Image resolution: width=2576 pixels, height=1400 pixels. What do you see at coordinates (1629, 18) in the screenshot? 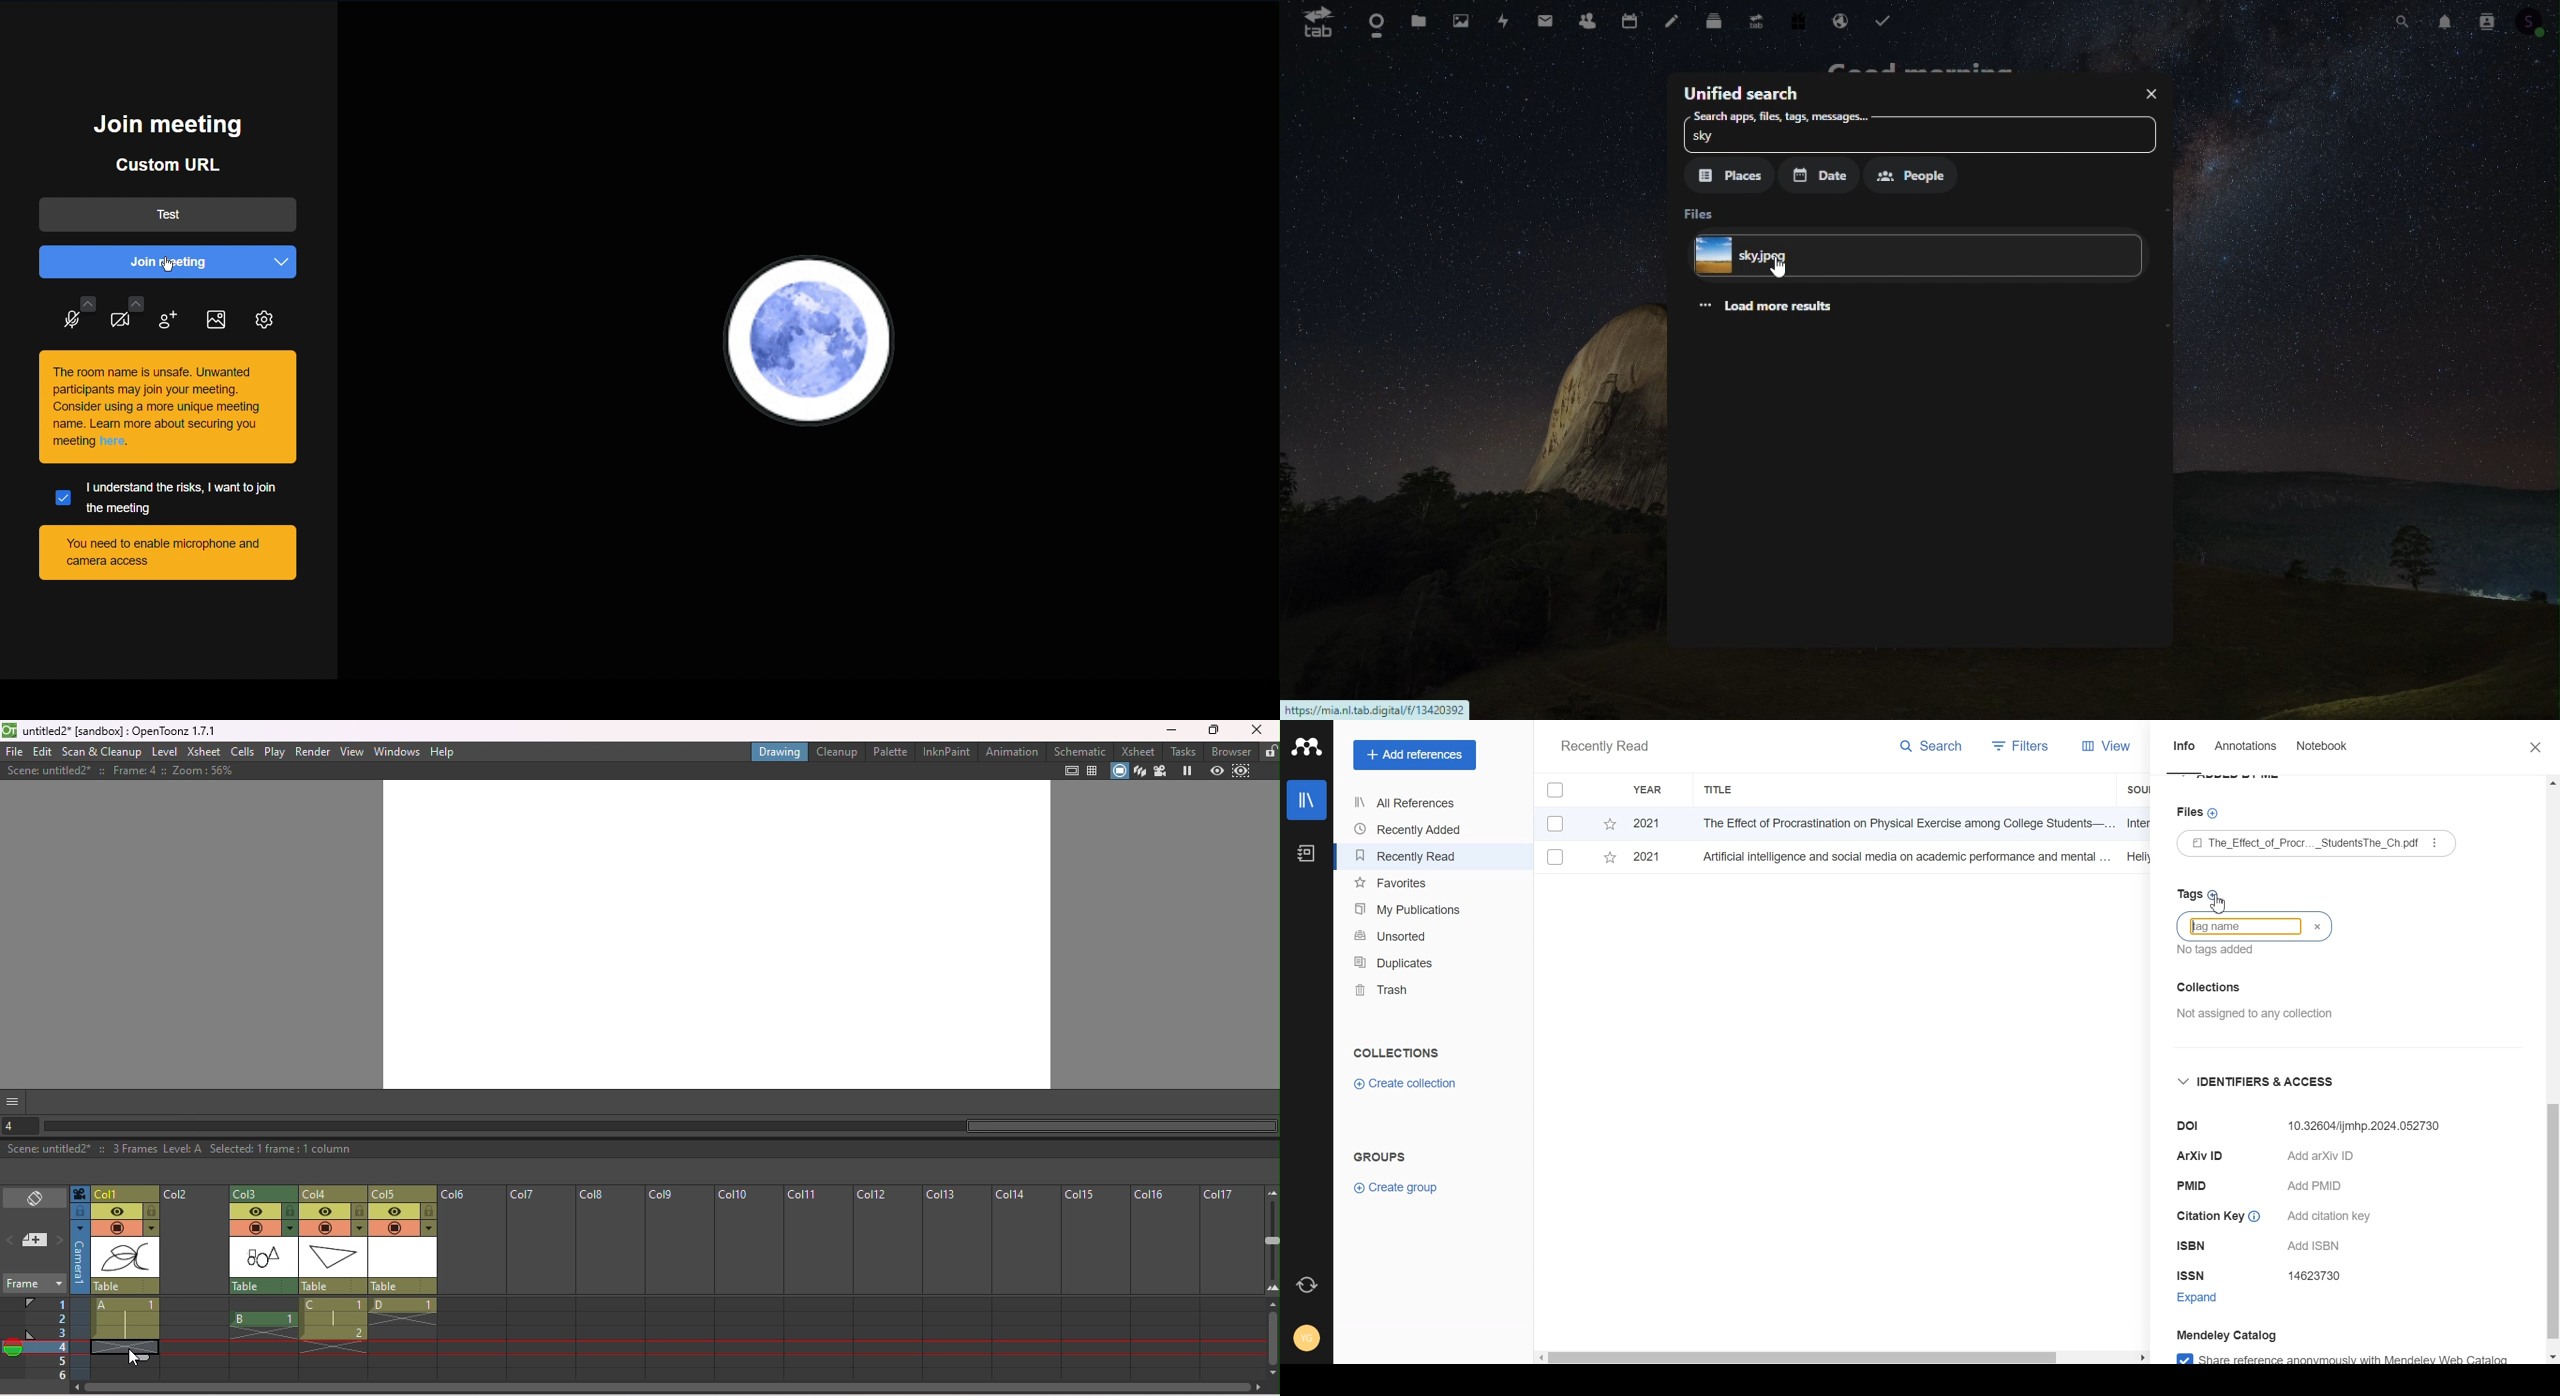
I see `Calendar` at bounding box center [1629, 18].